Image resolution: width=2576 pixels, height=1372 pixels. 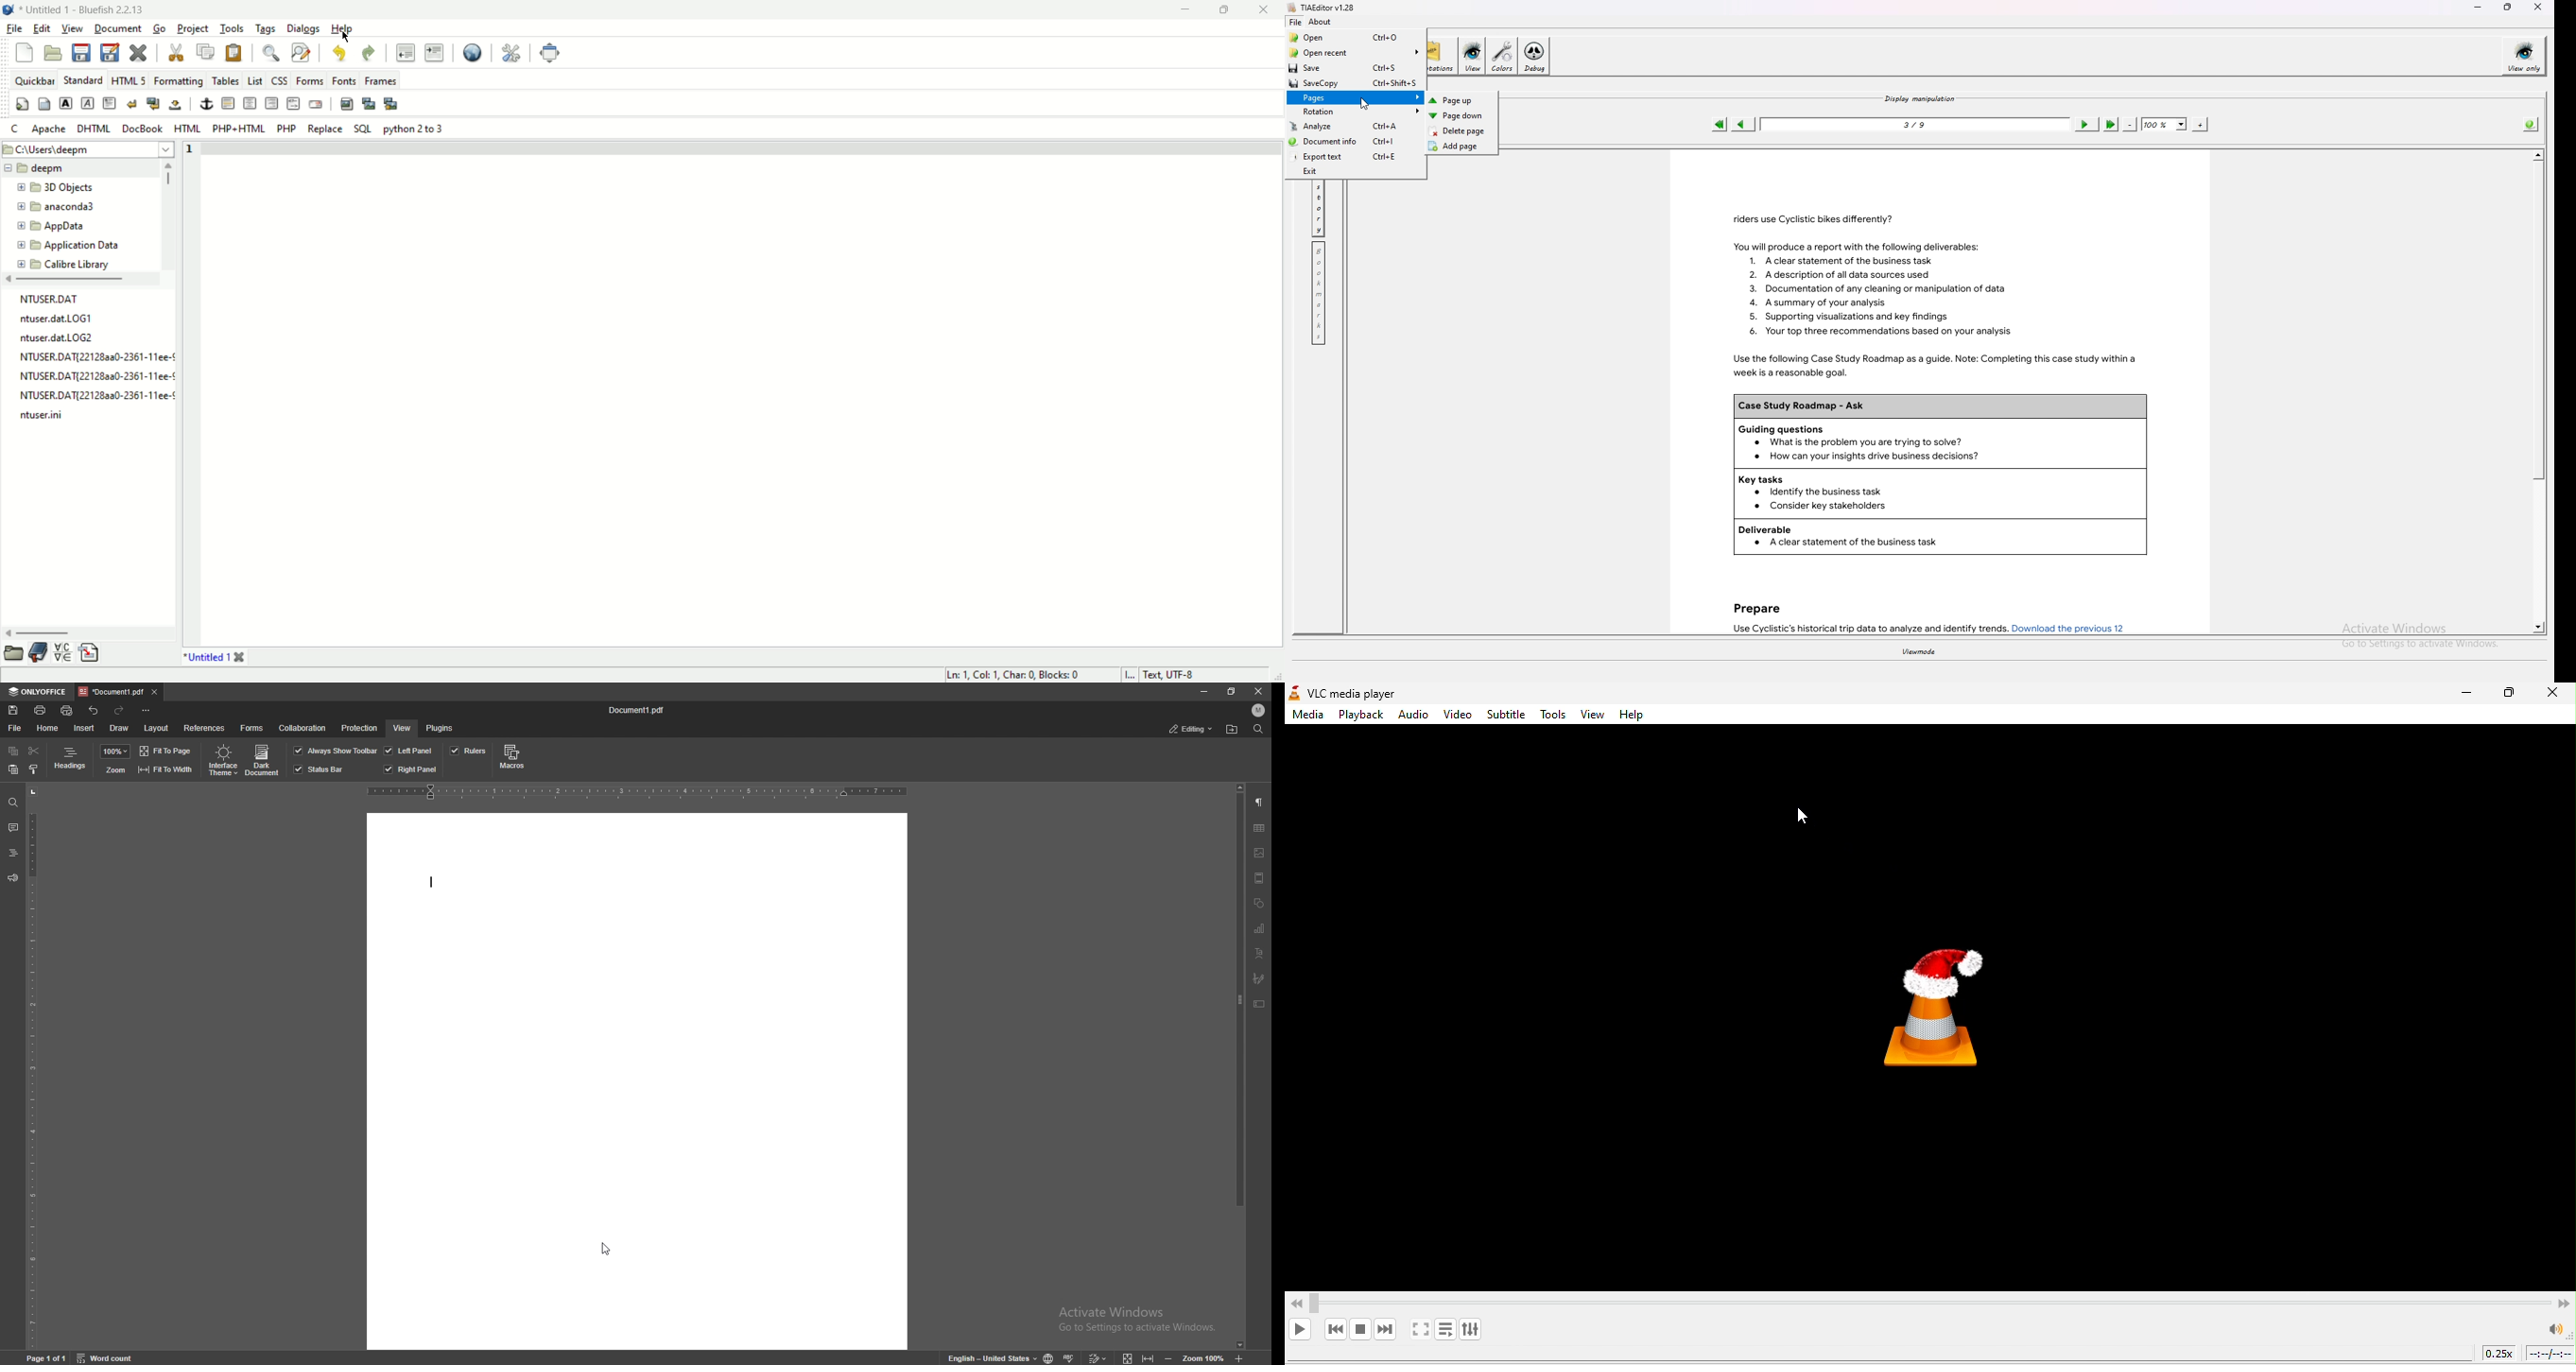 What do you see at coordinates (72, 29) in the screenshot?
I see `view` at bounding box center [72, 29].